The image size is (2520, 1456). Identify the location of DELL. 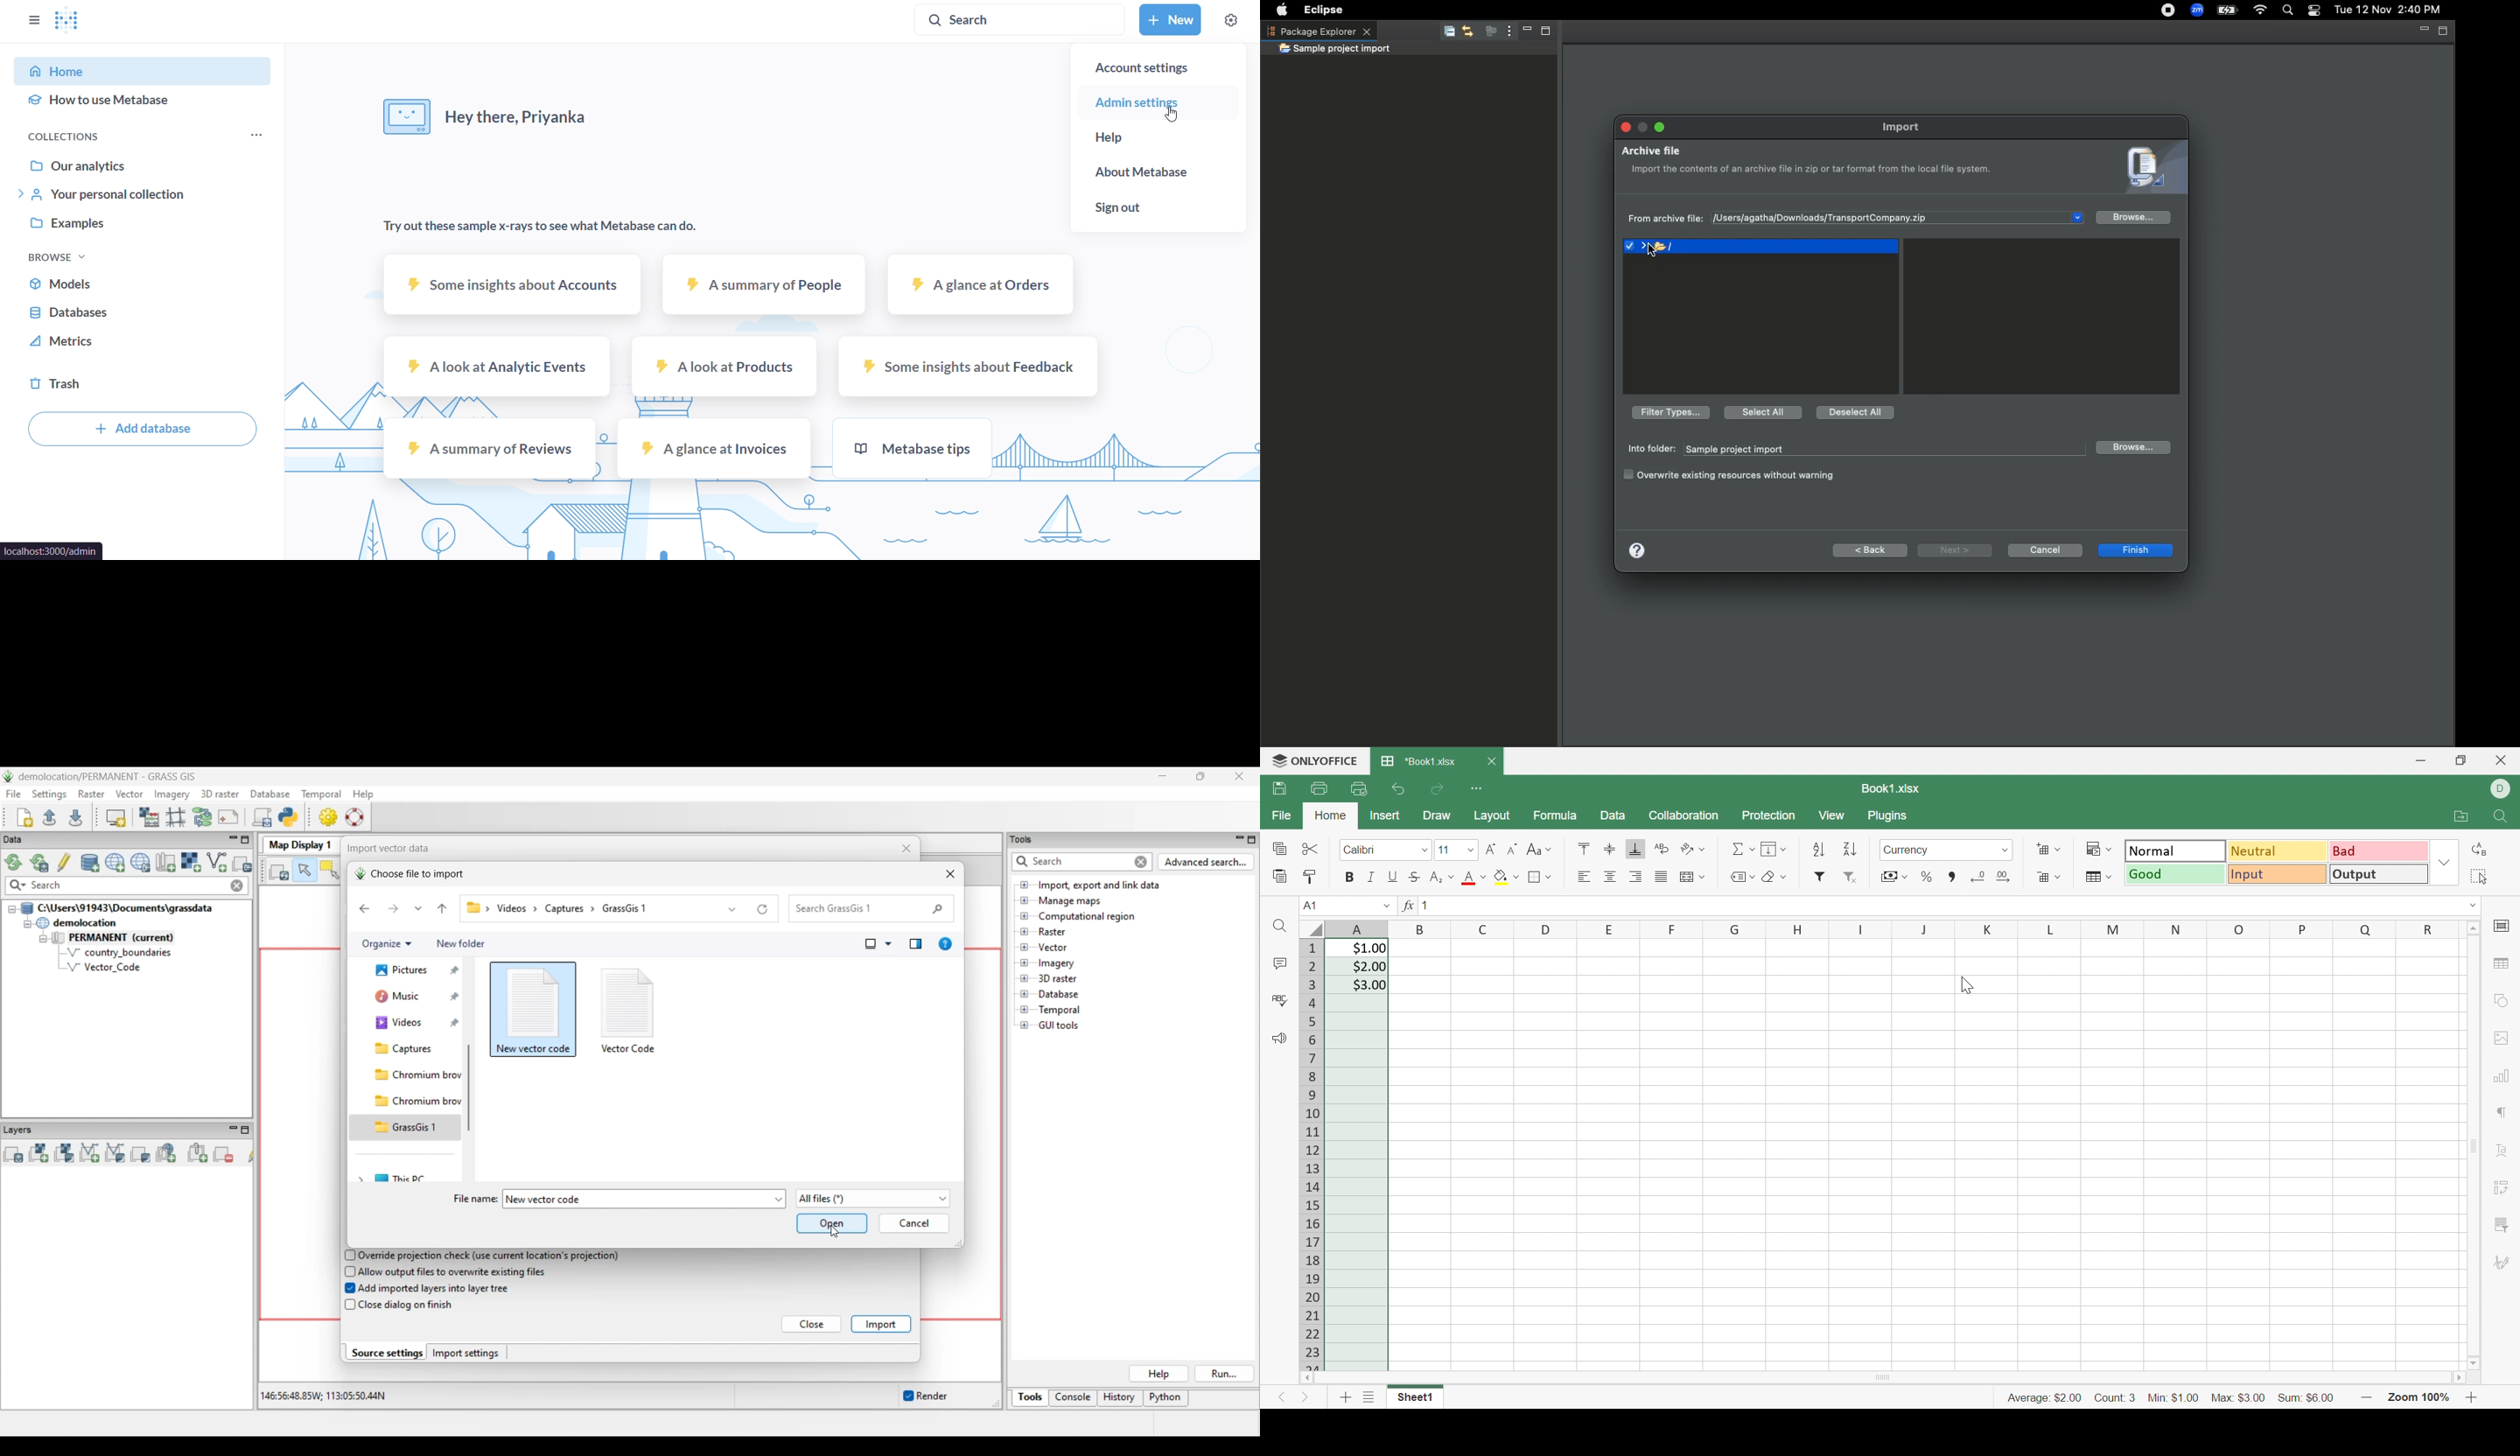
(2503, 789).